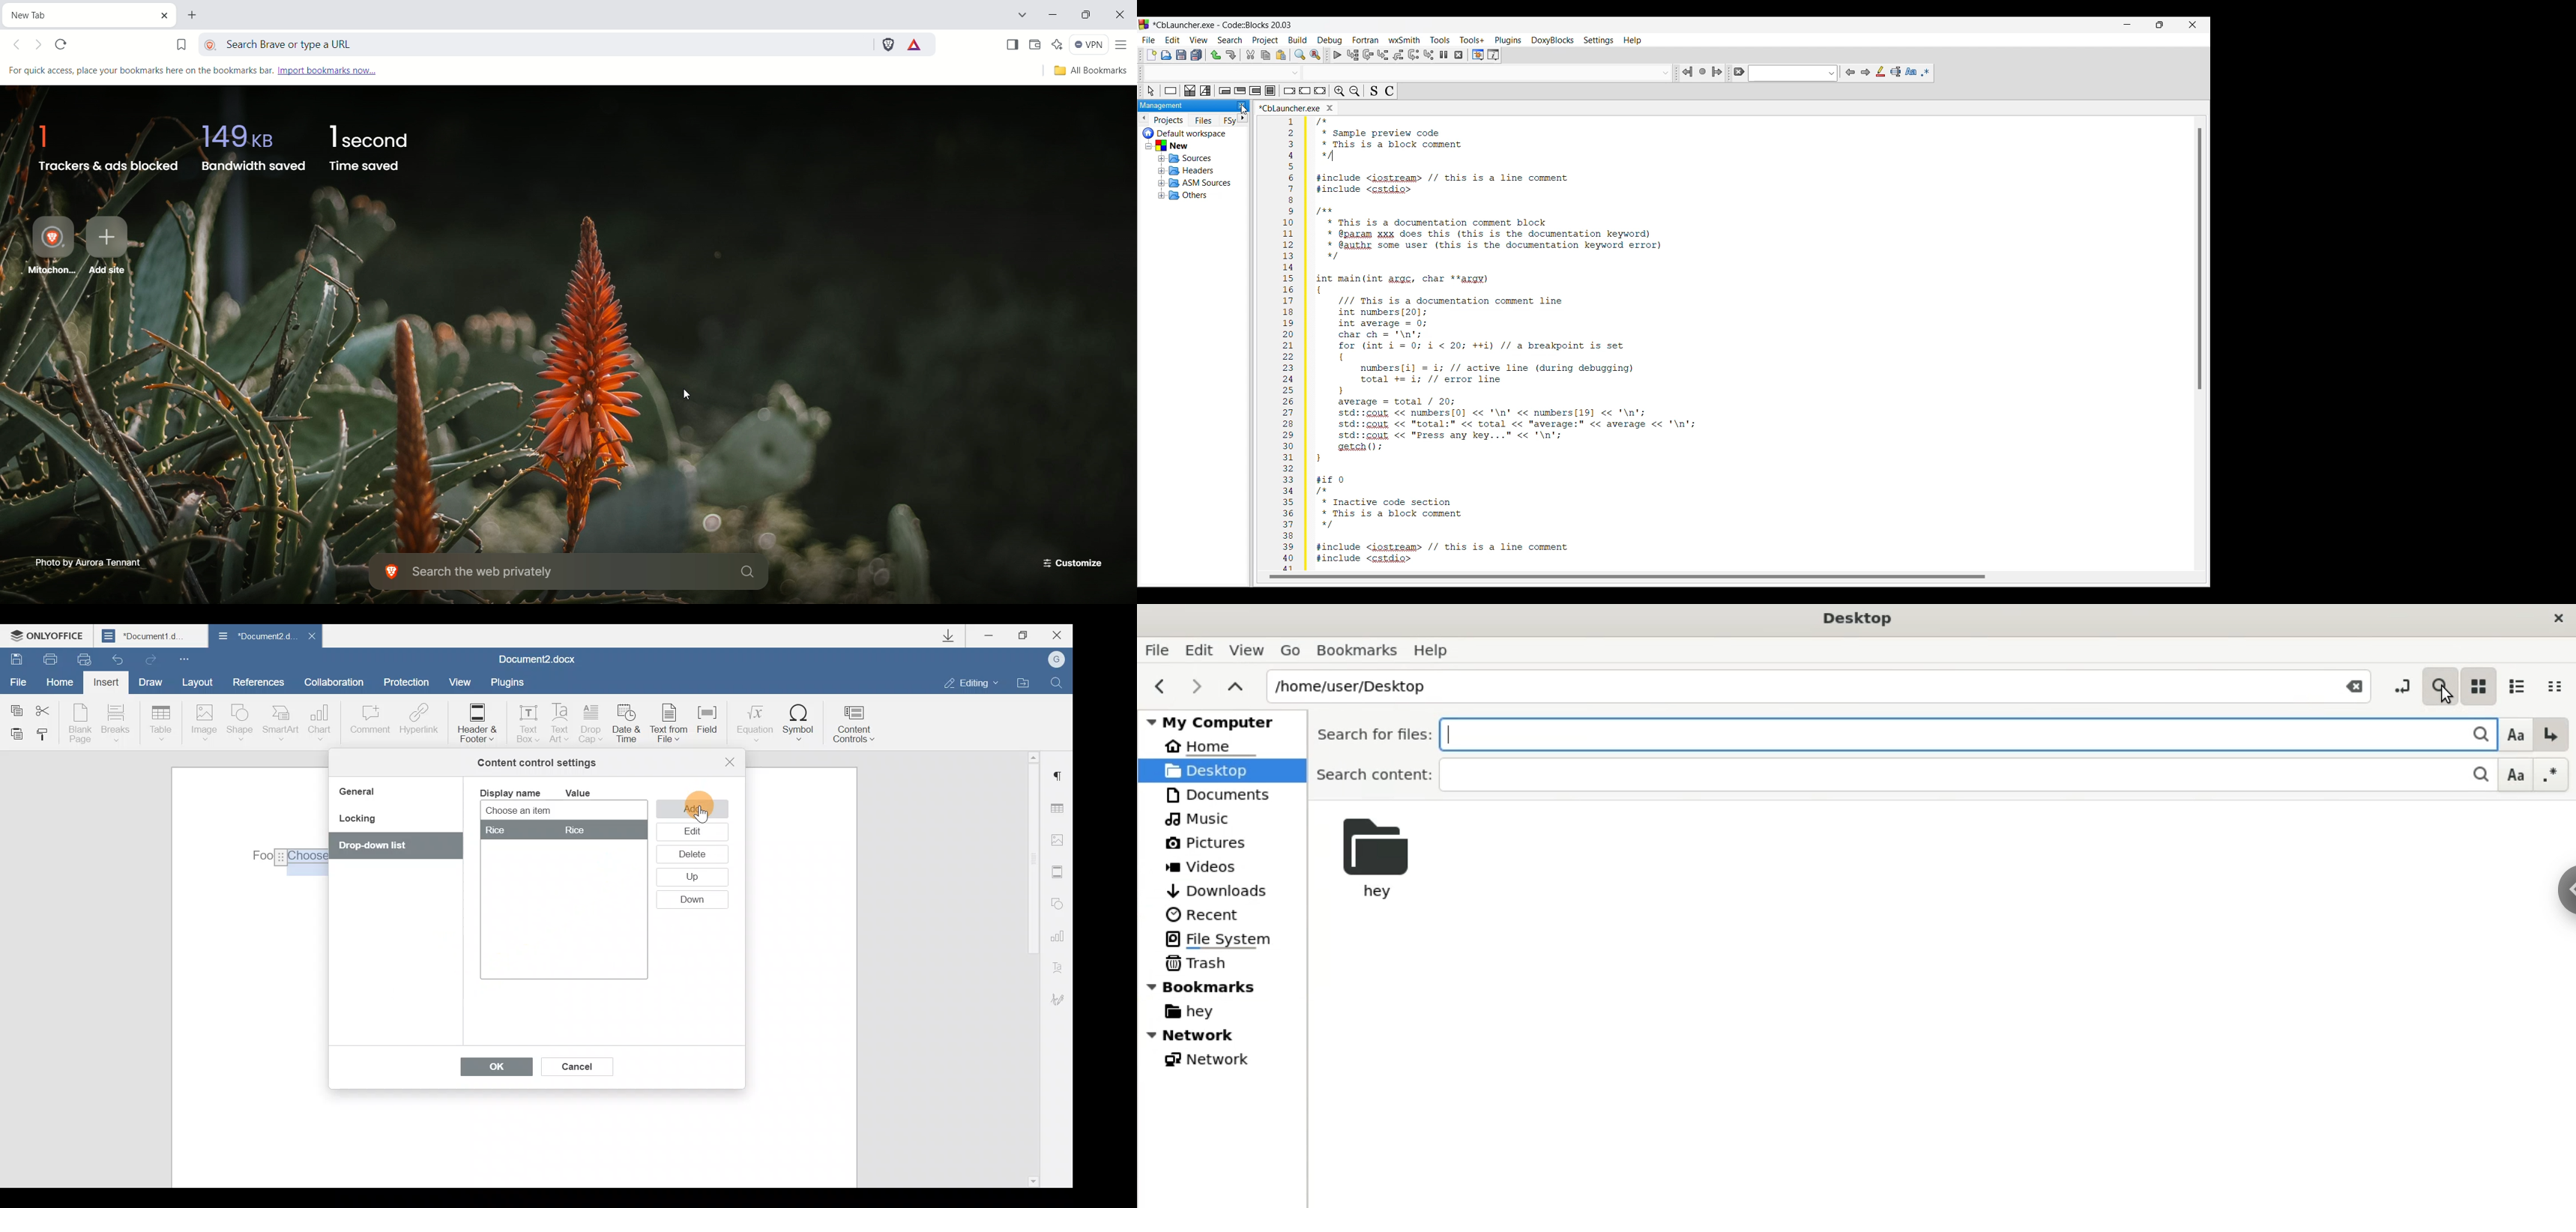  What do you see at coordinates (731, 762) in the screenshot?
I see `Close` at bounding box center [731, 762].